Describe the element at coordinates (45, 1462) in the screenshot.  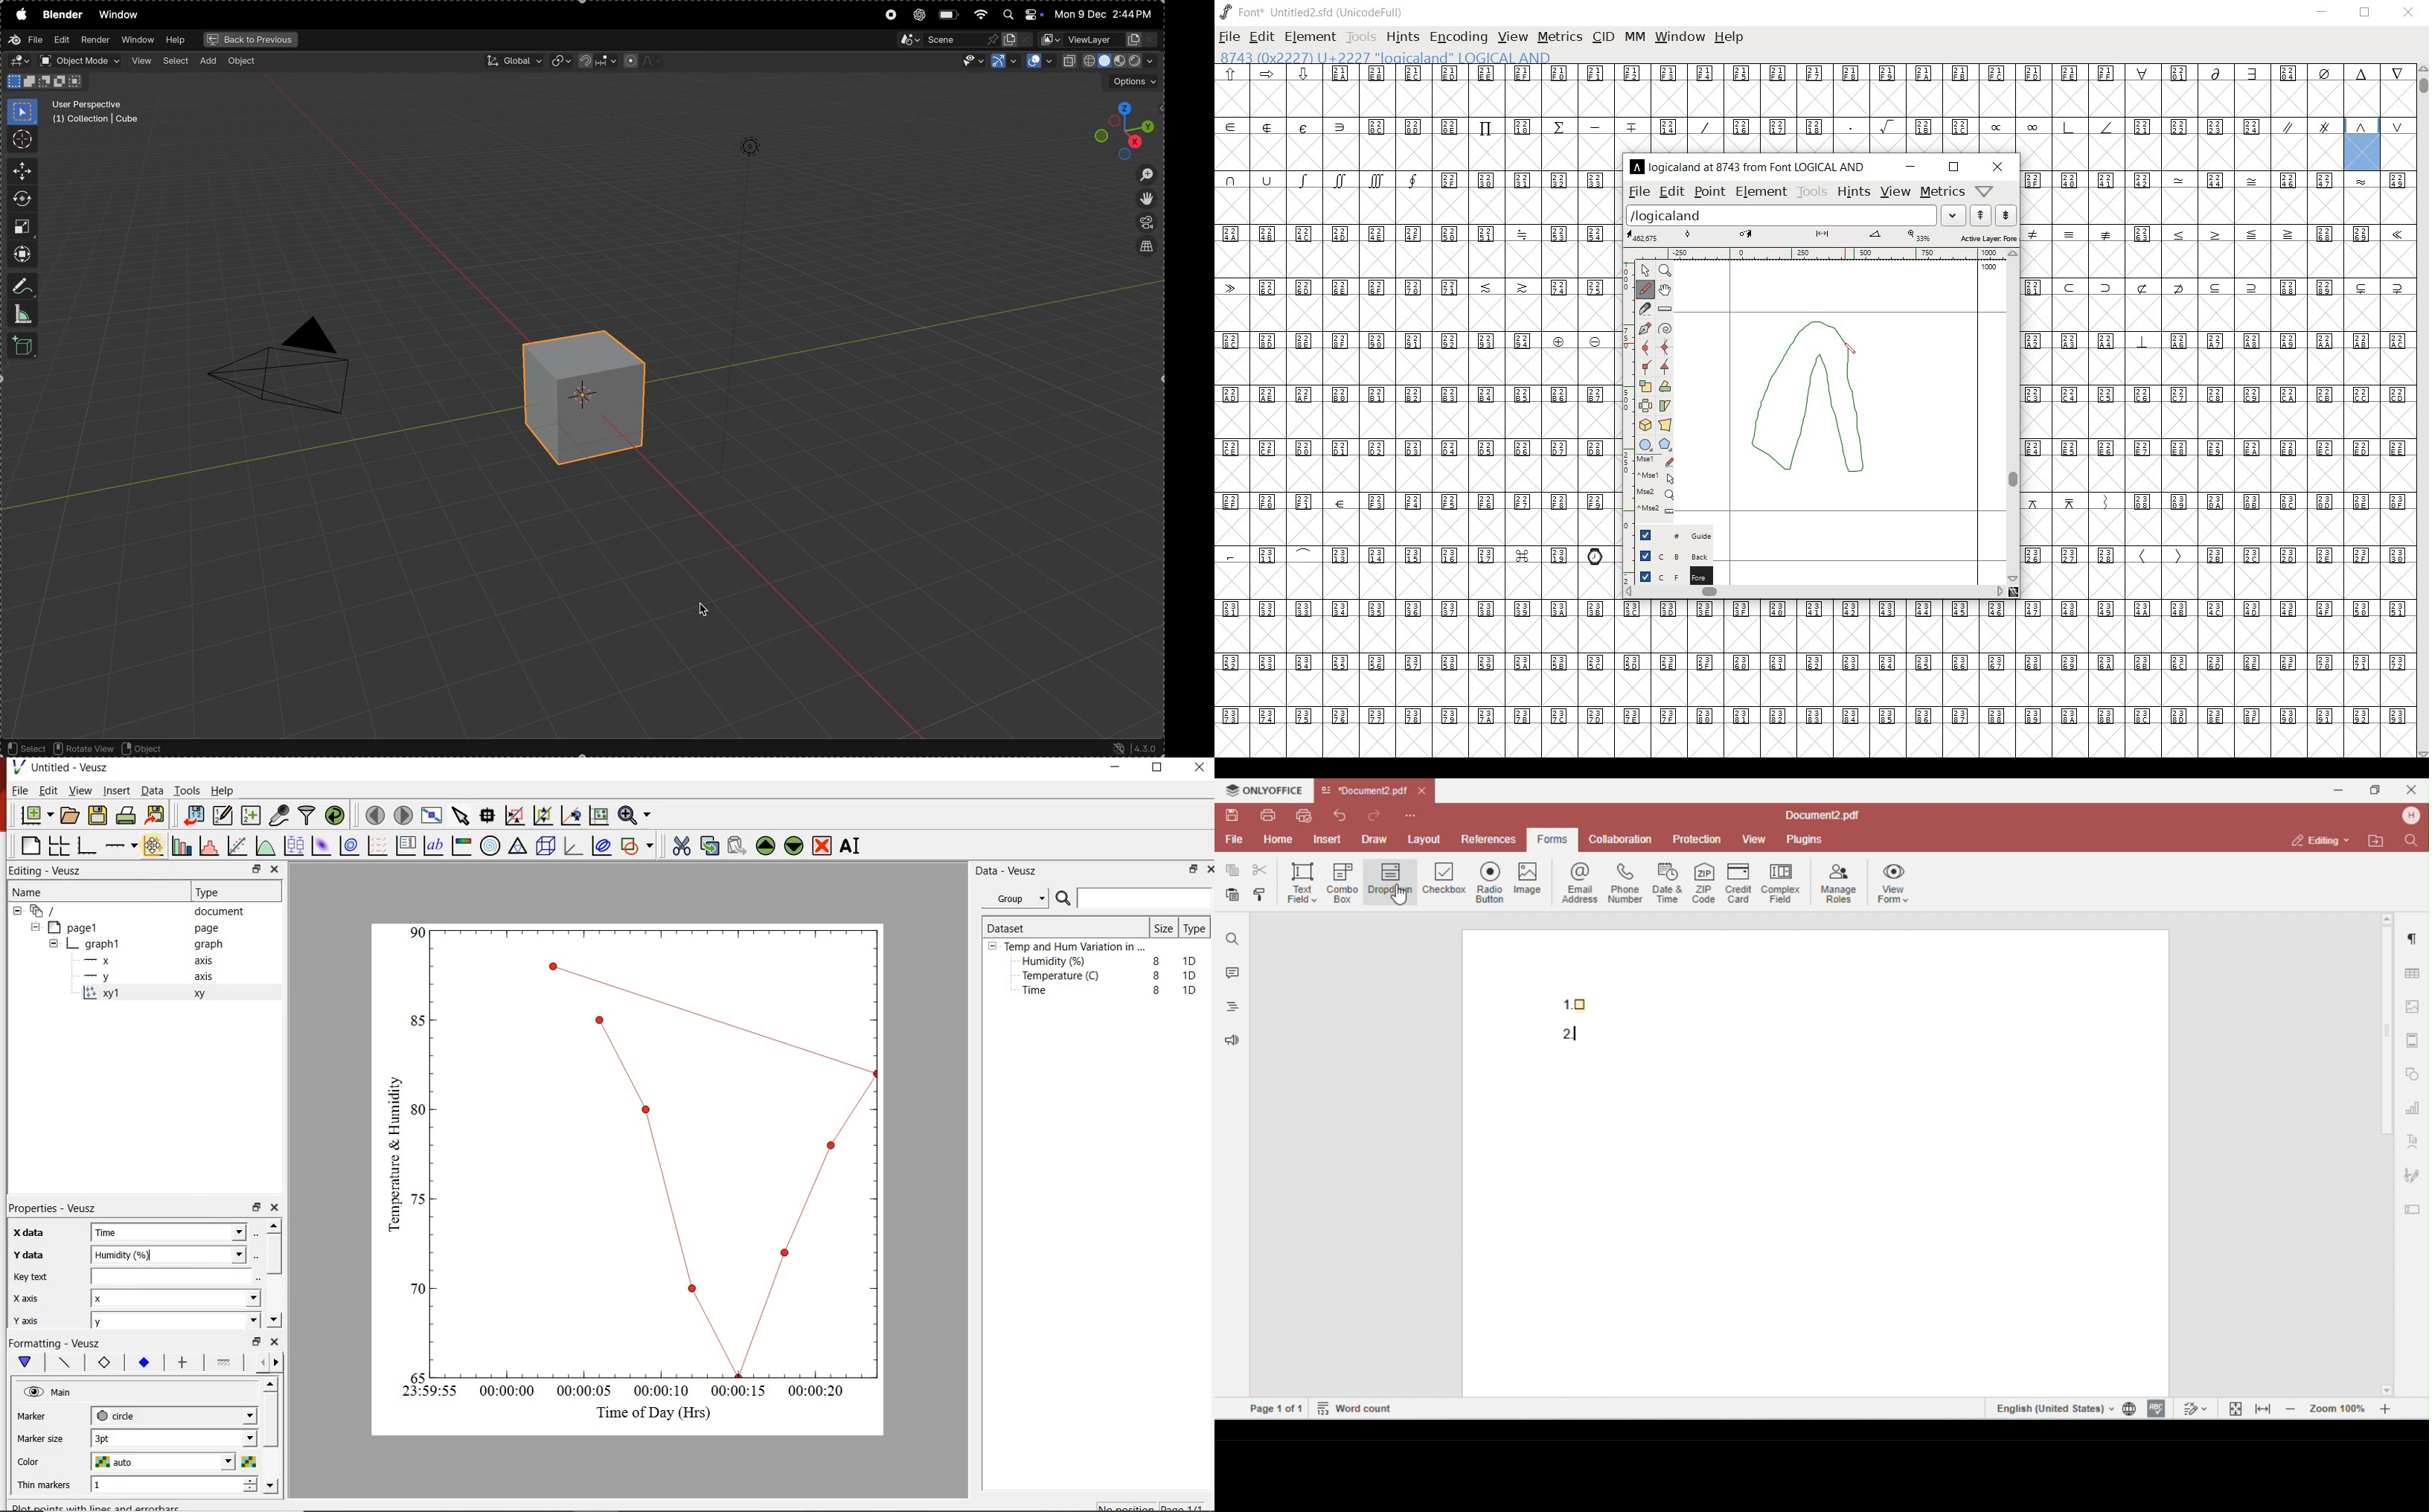
I see `Color` at that location.